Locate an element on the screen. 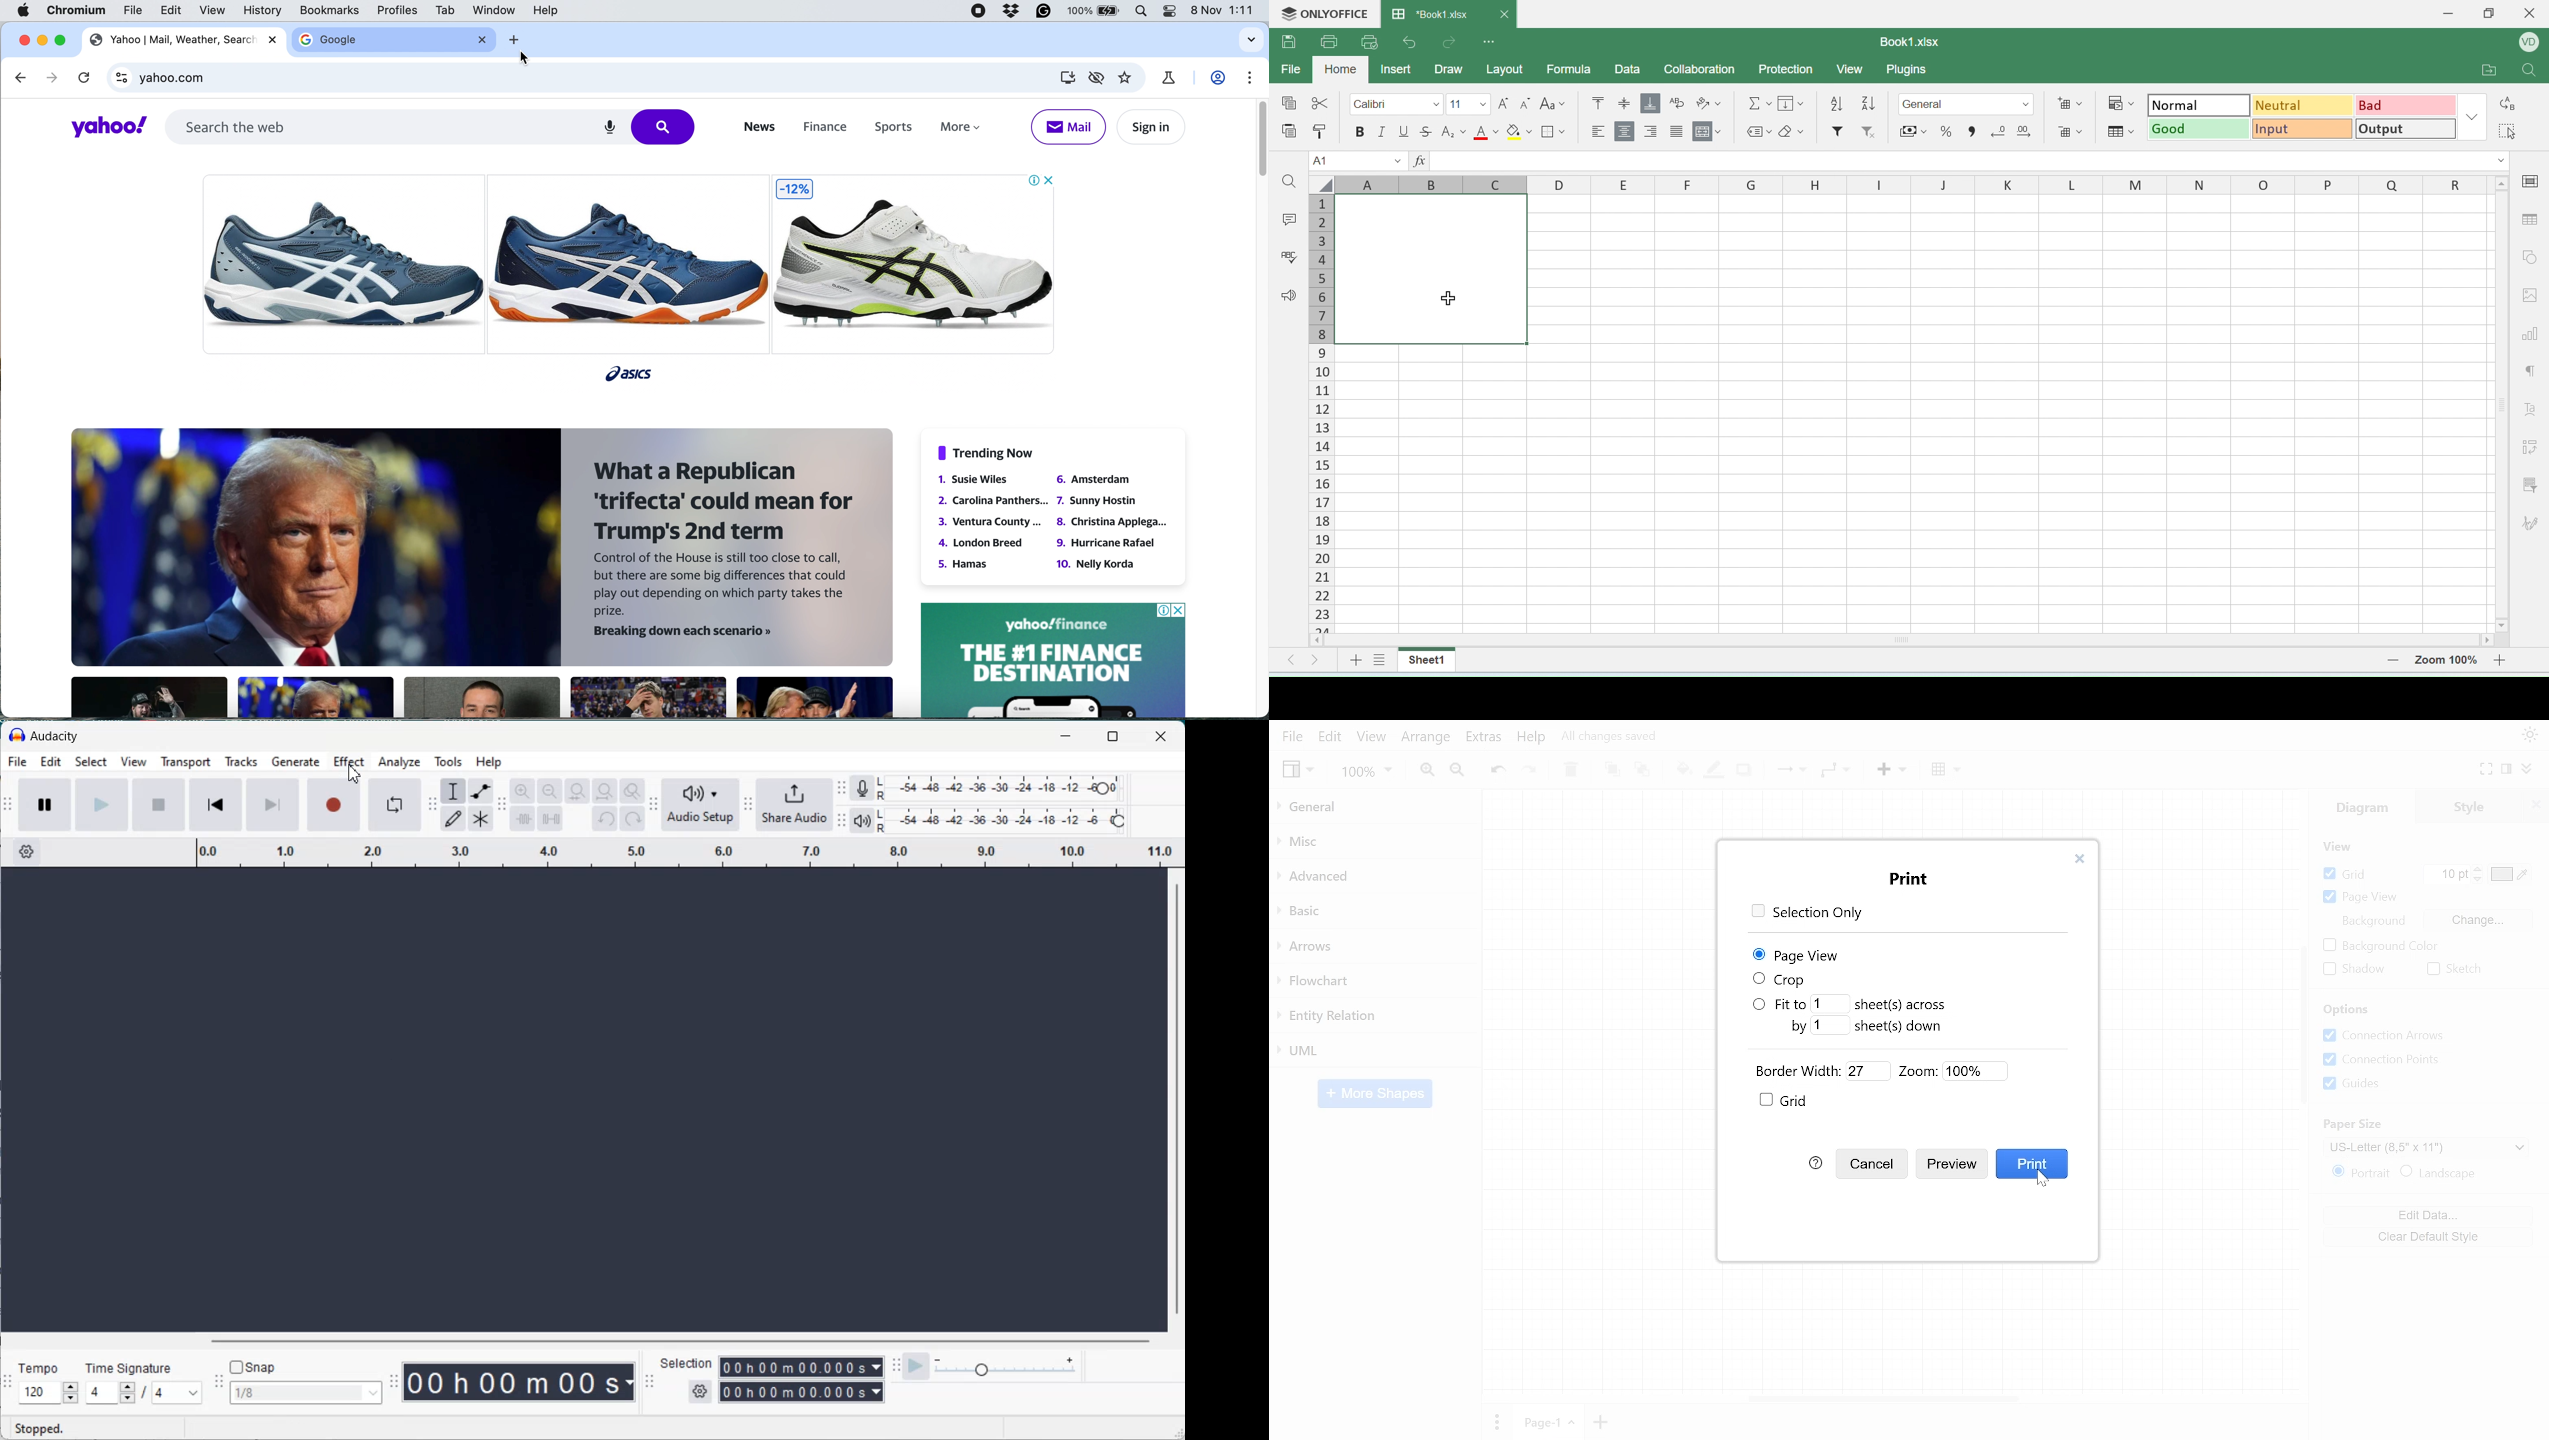 The image size is (2576, 1456). Guides is located at coordinates (2357, 1084).